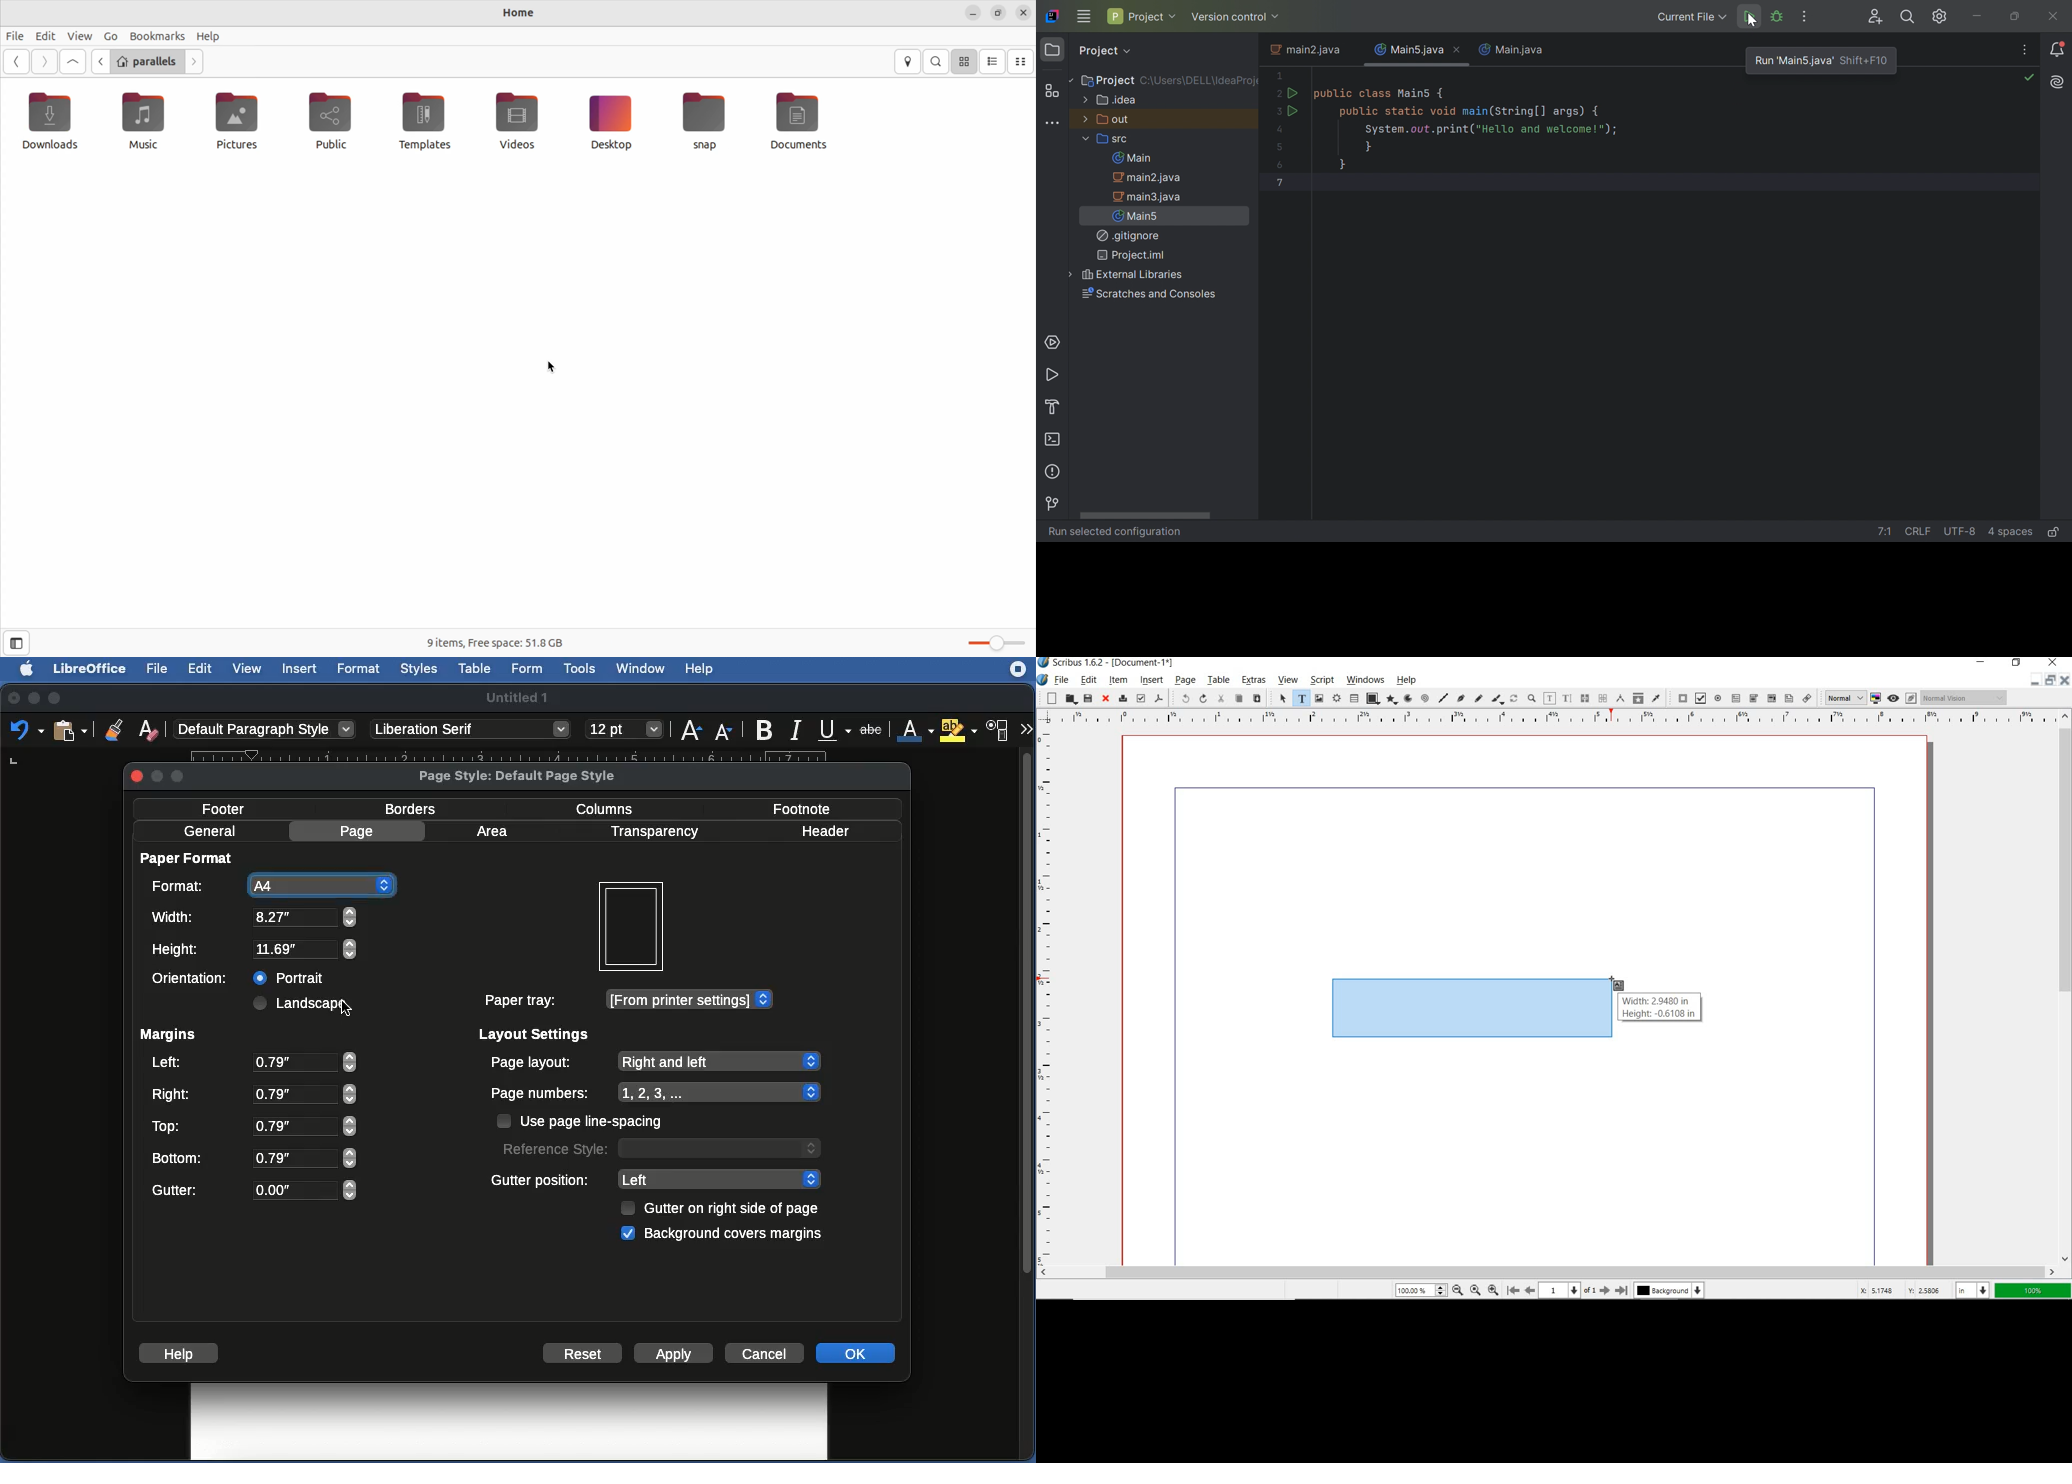  What do you see at coordinates (168, 1064) in the screenshot?
I see `Left` at bounding box center [168, 1064].